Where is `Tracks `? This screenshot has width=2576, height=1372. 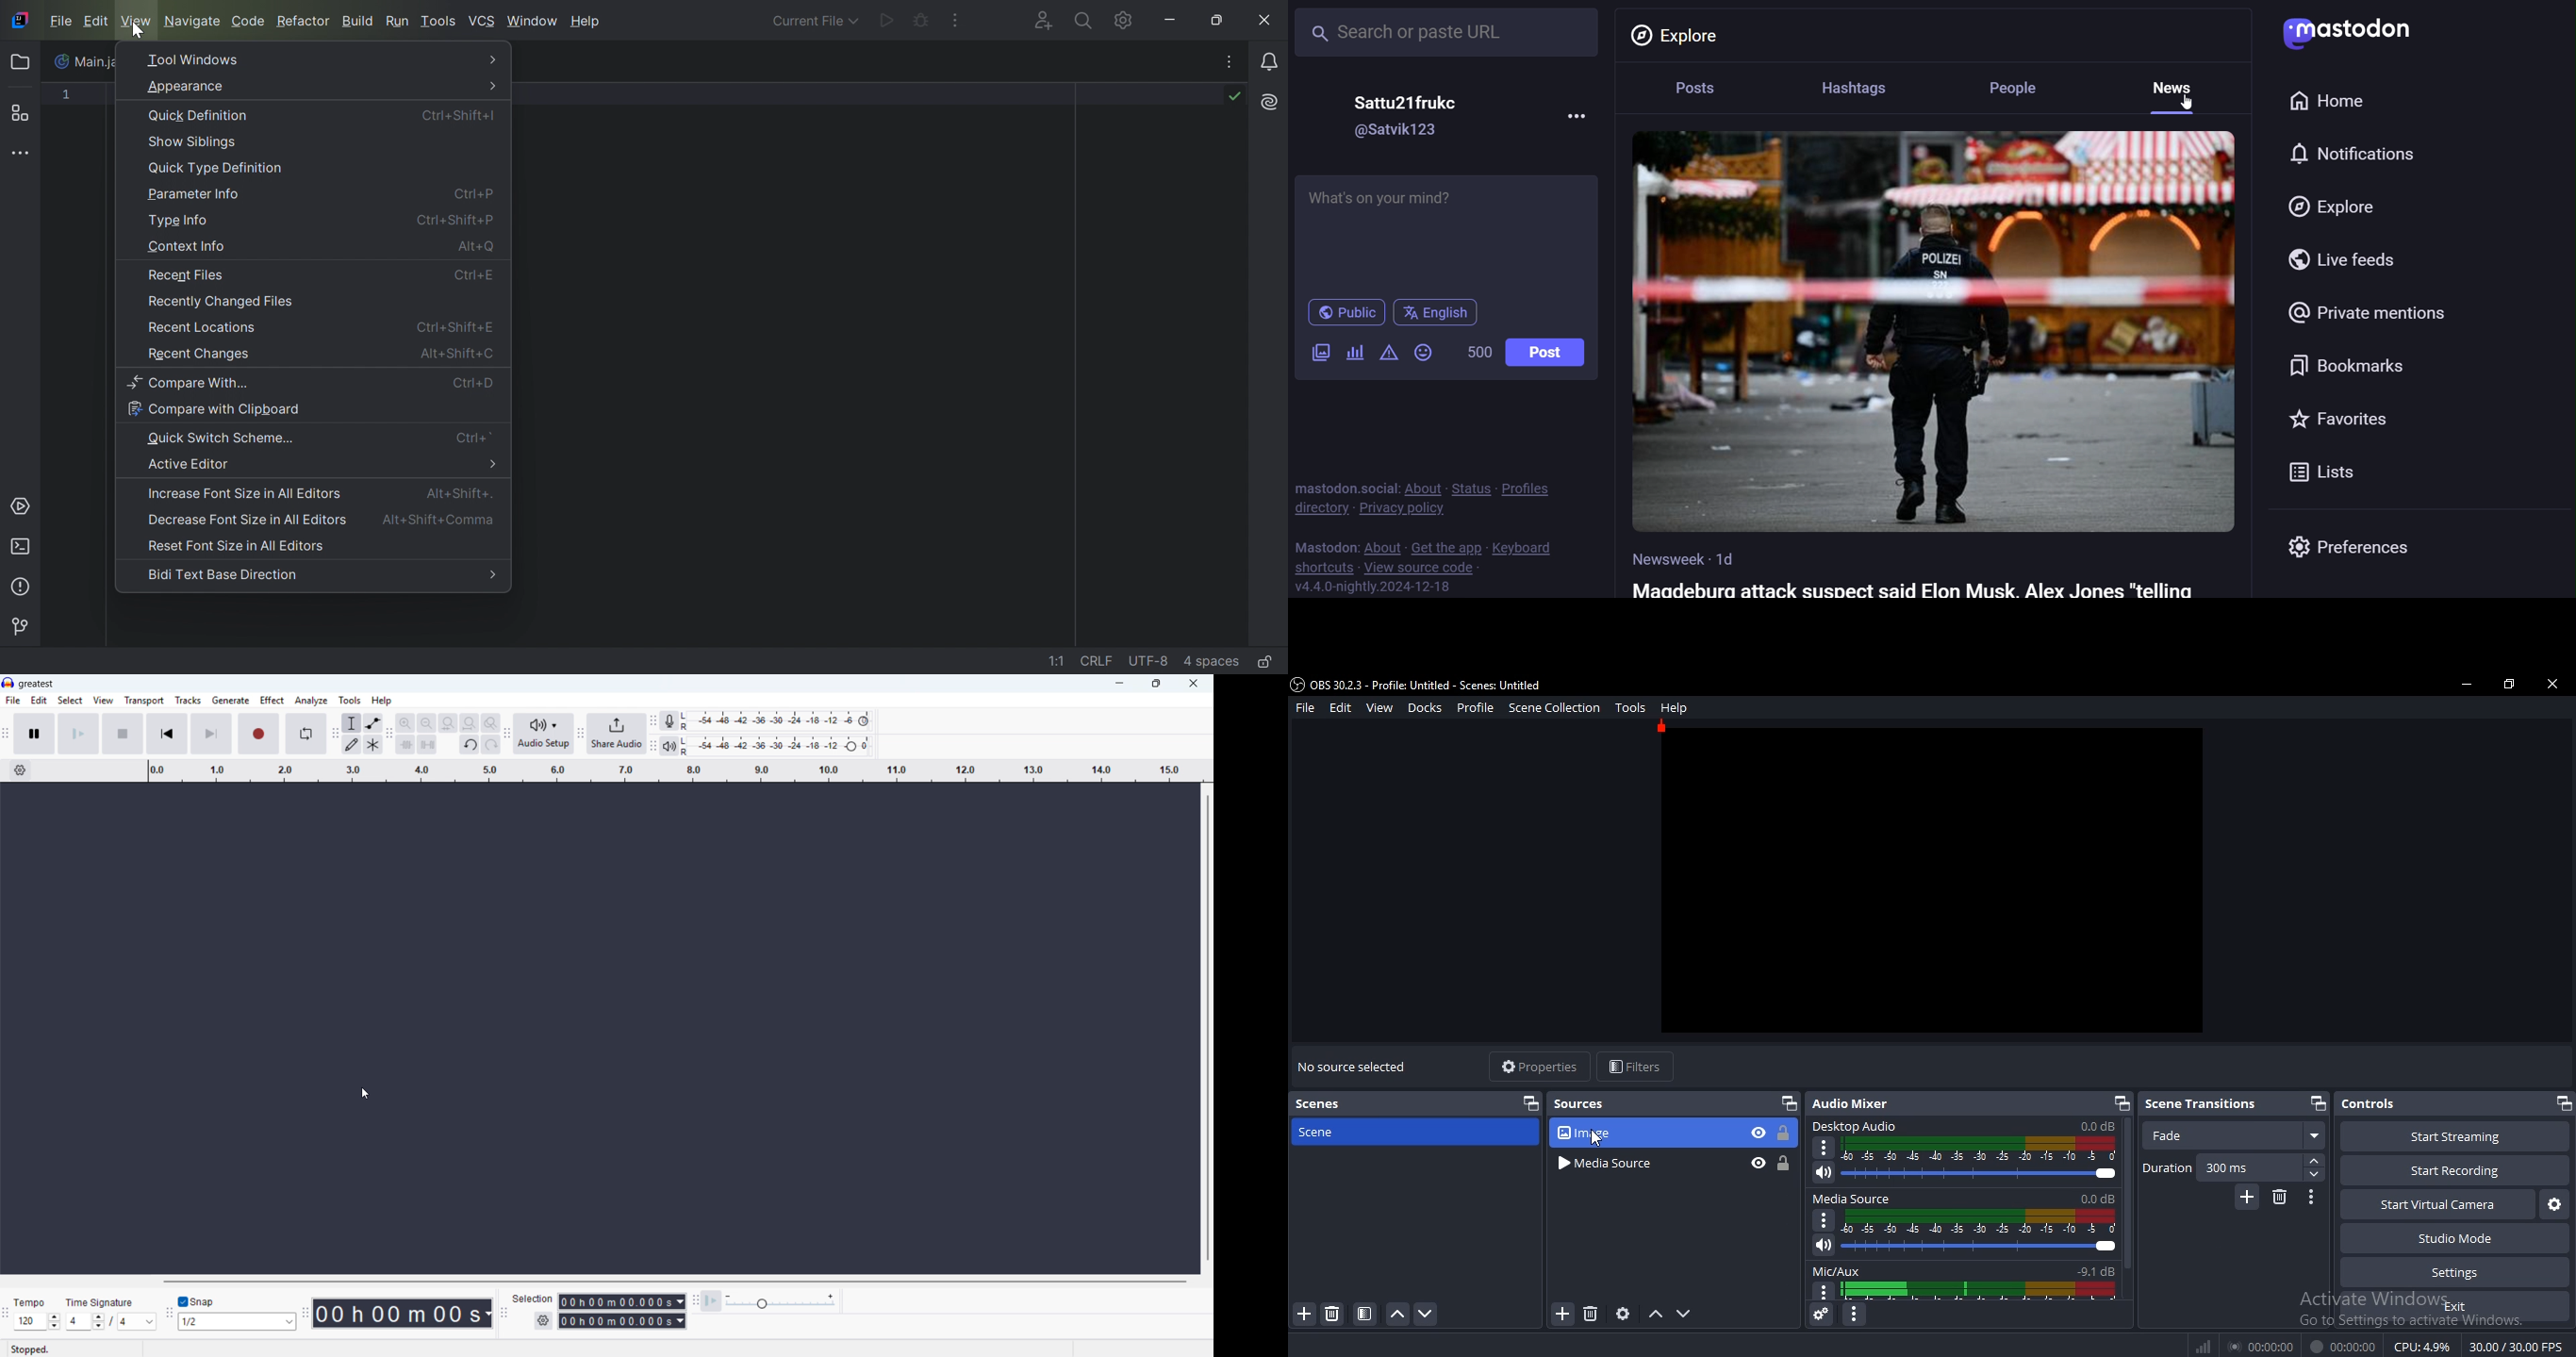 Tracks  is located at coordinates (188, 701).